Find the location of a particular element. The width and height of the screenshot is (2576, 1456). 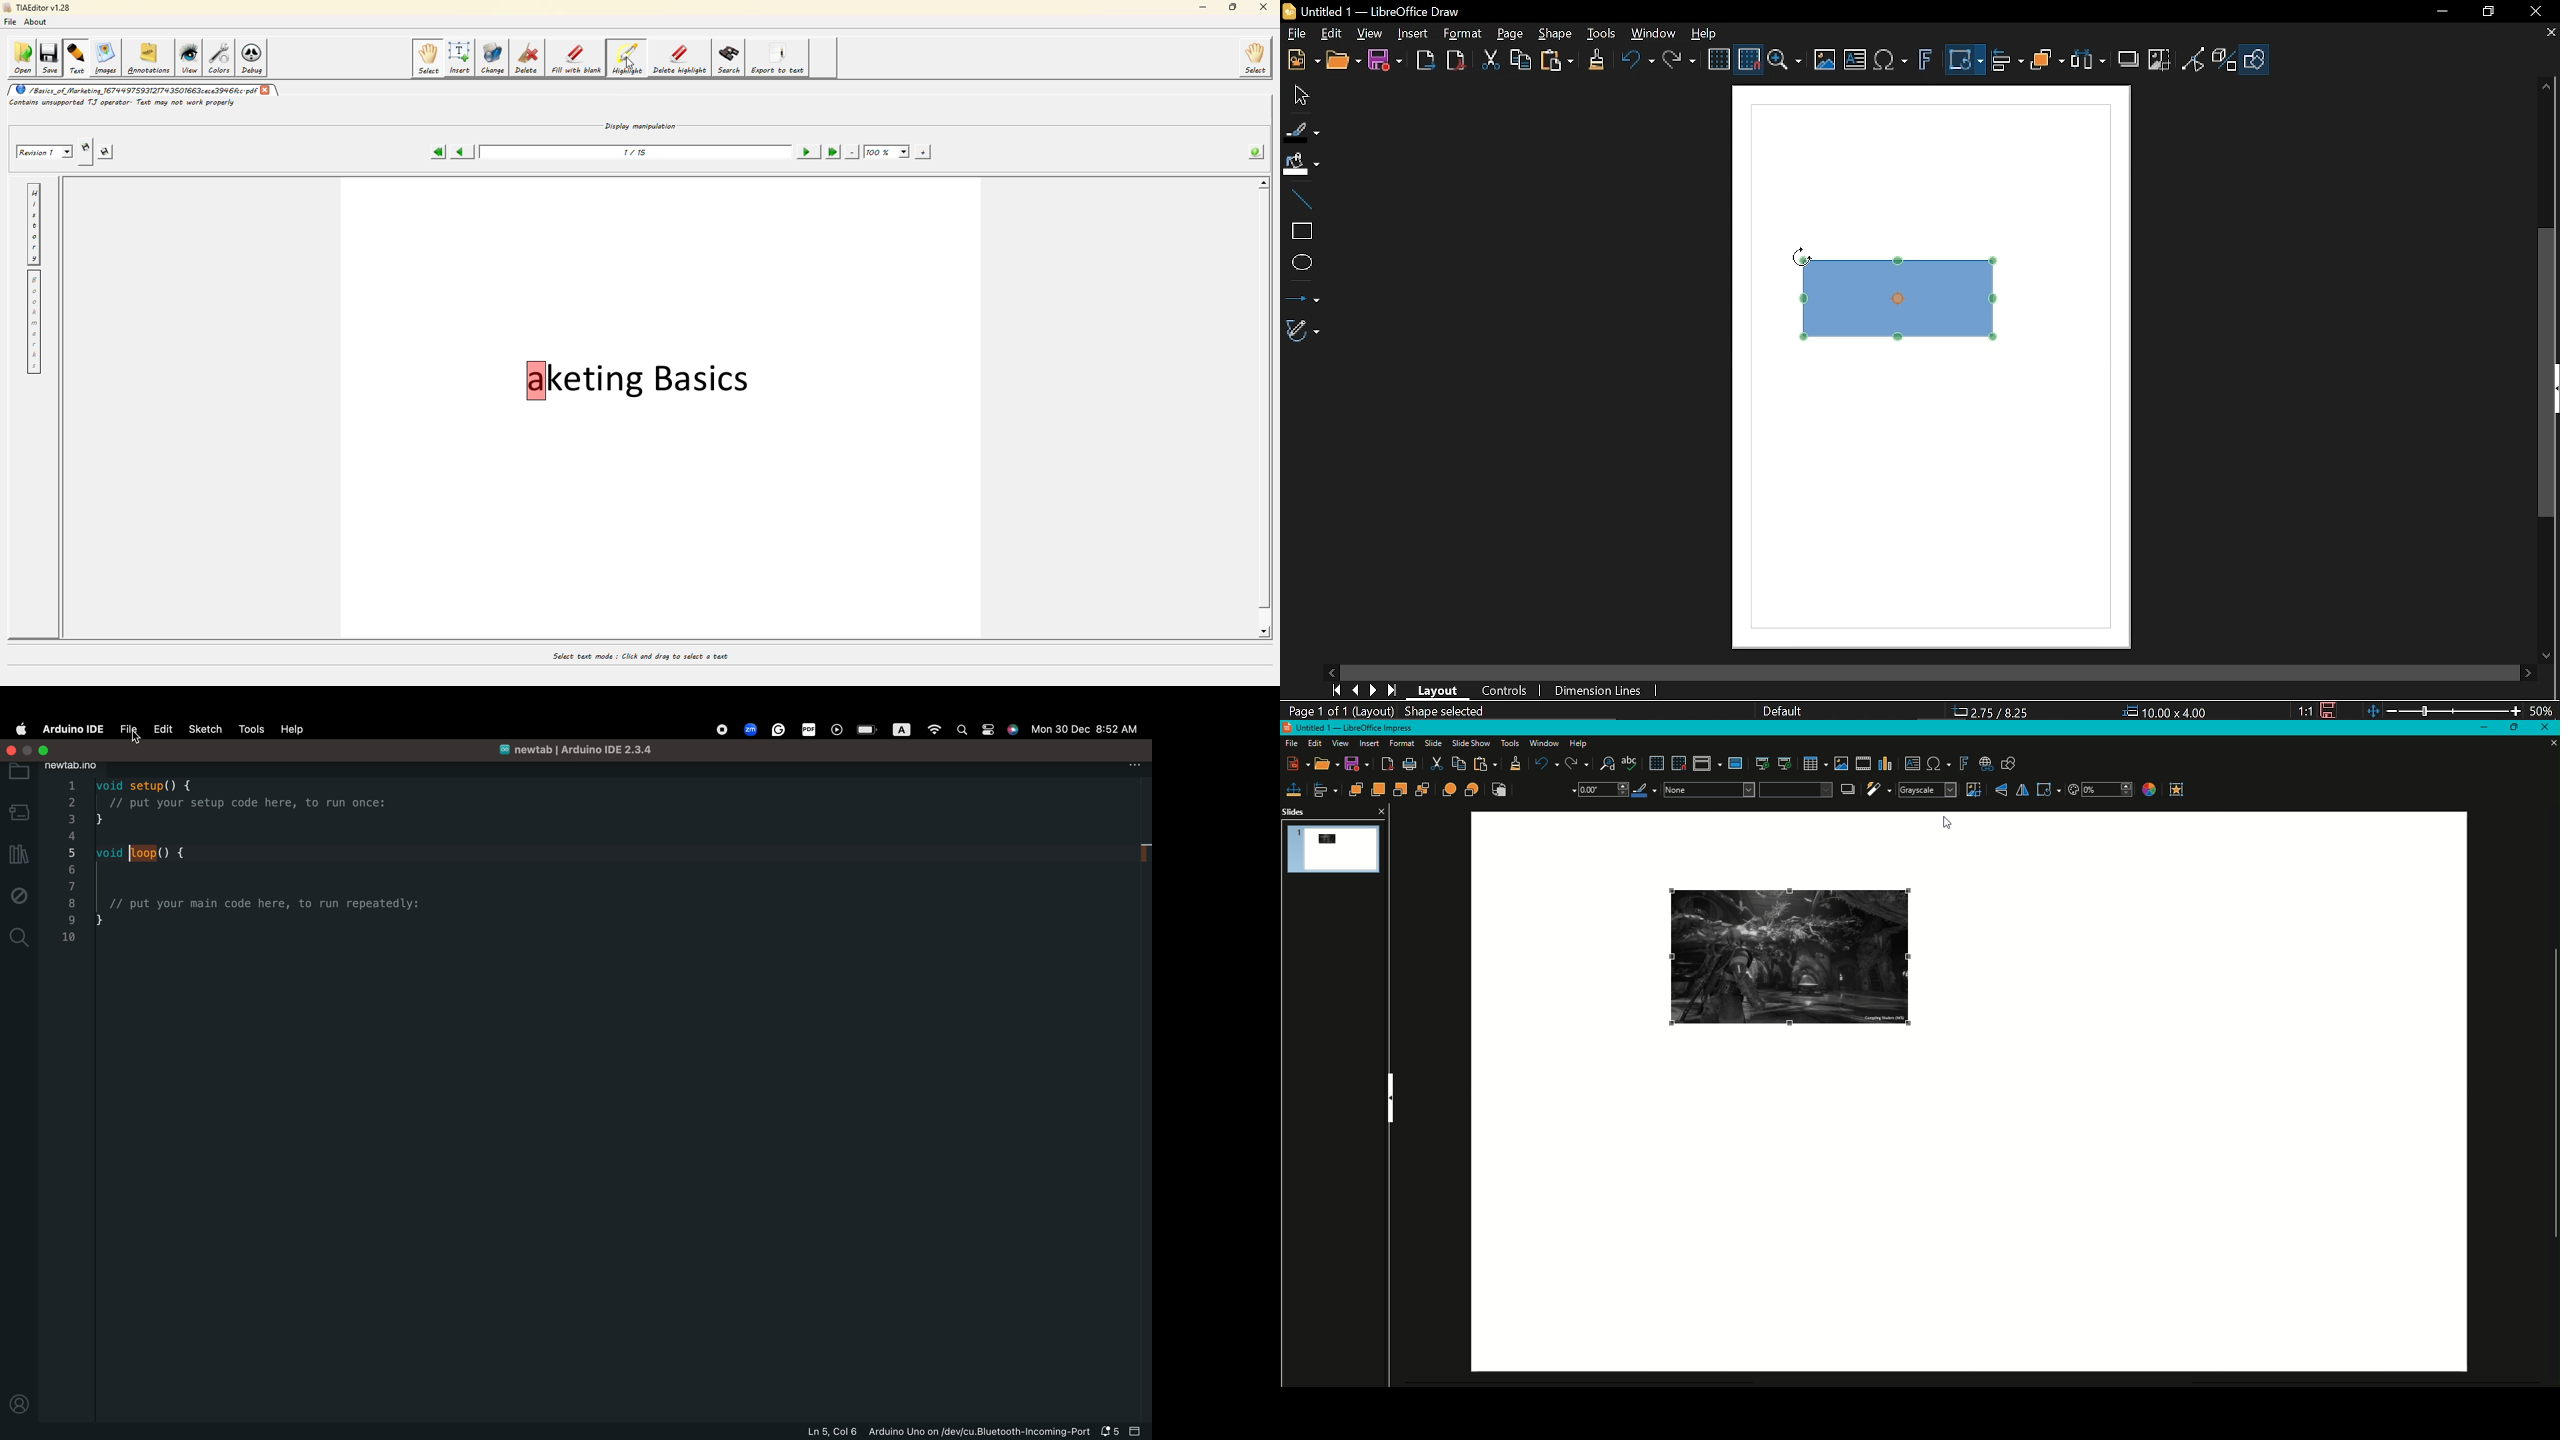

Display Grid is located at coordinates (1655, 764).